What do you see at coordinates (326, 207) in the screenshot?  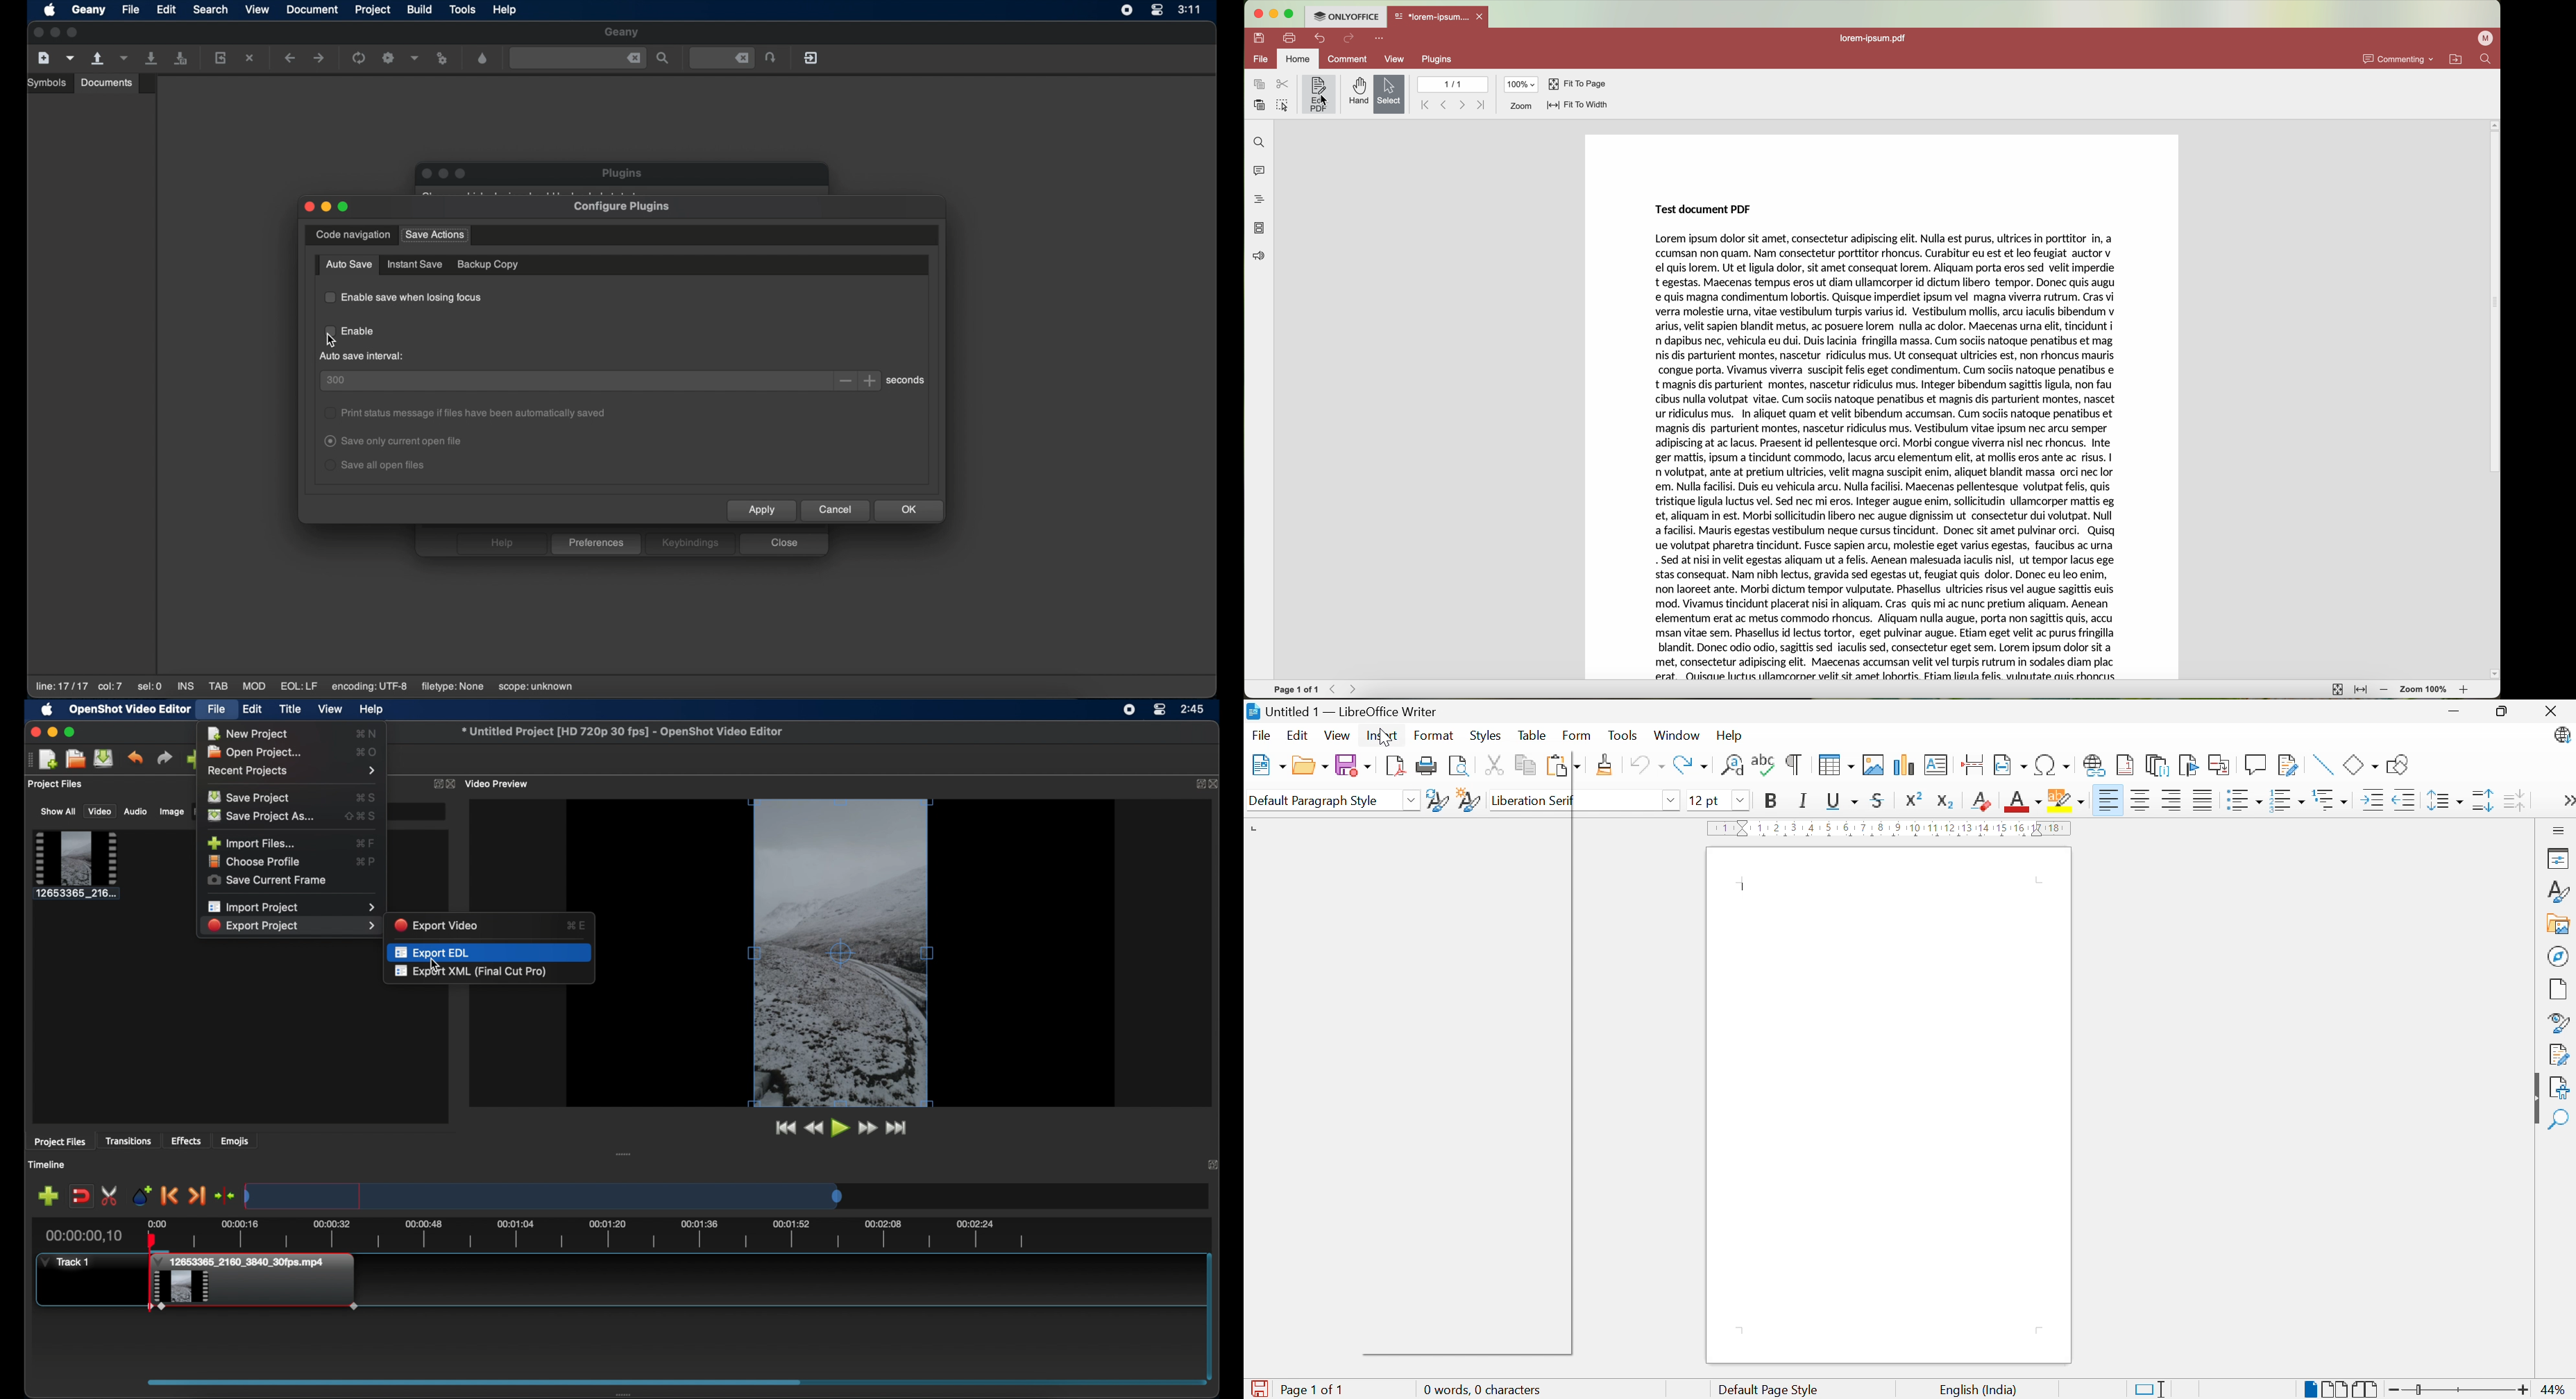 I see `minimize` at bounding box center [326, 207].